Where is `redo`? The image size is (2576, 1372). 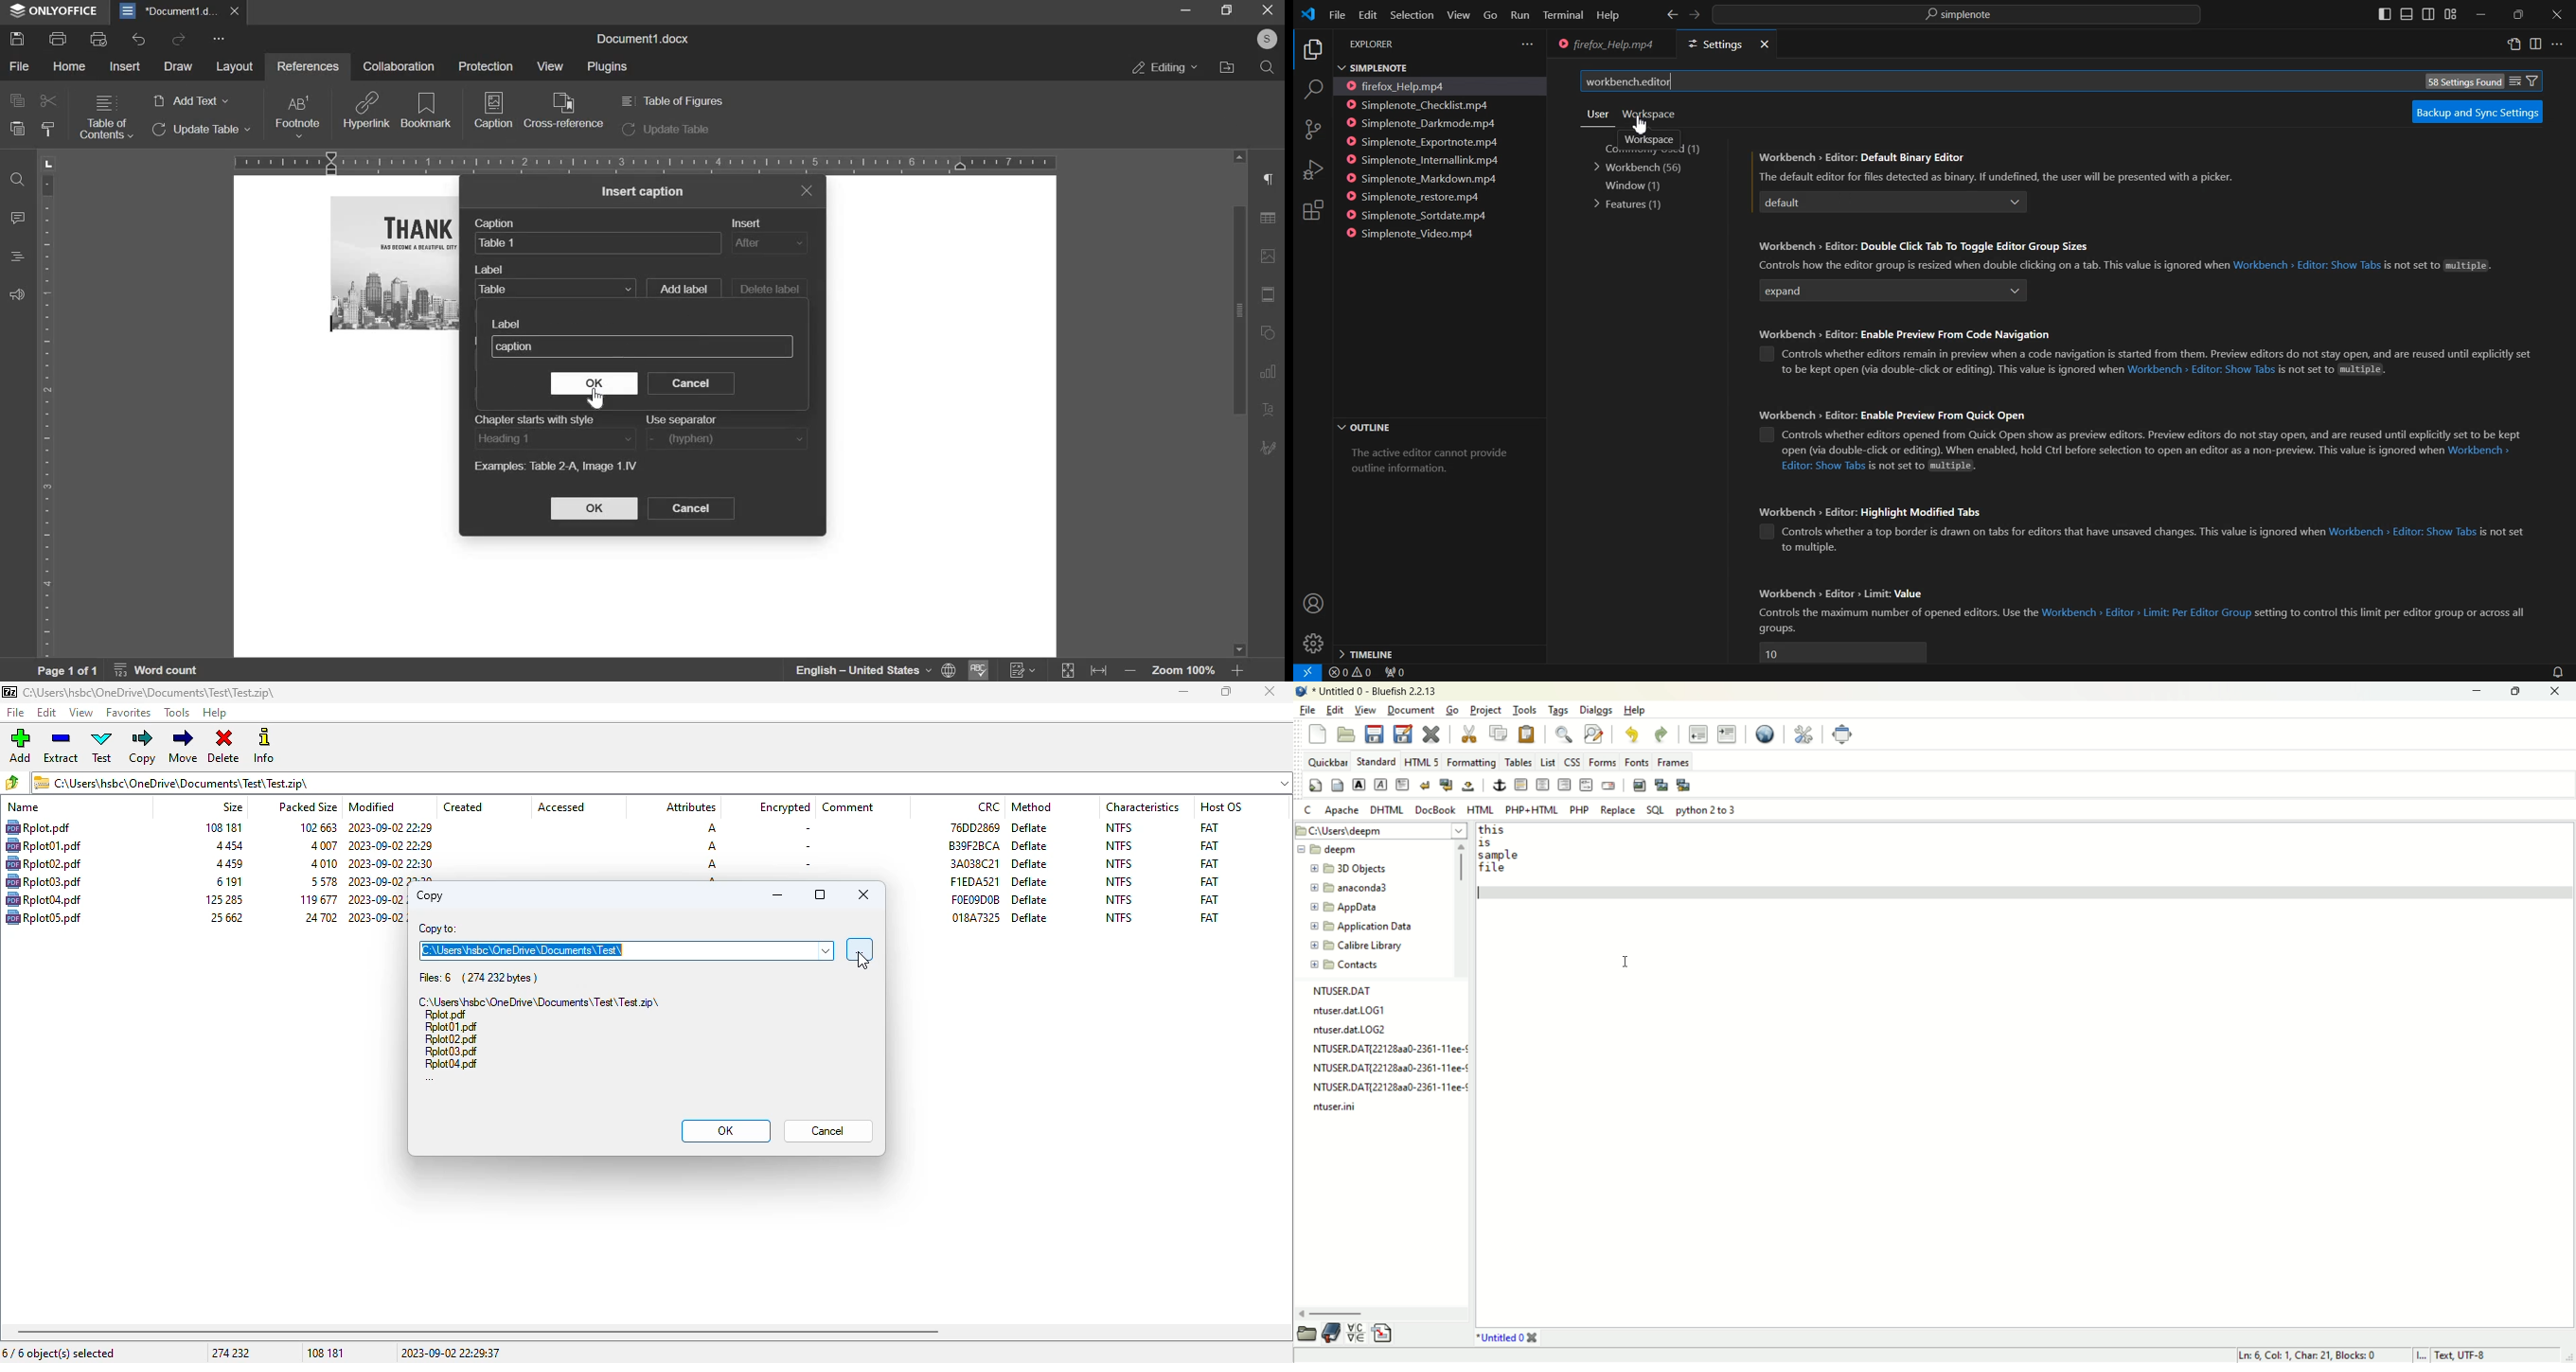
redo is located at coordinates (178, 38).